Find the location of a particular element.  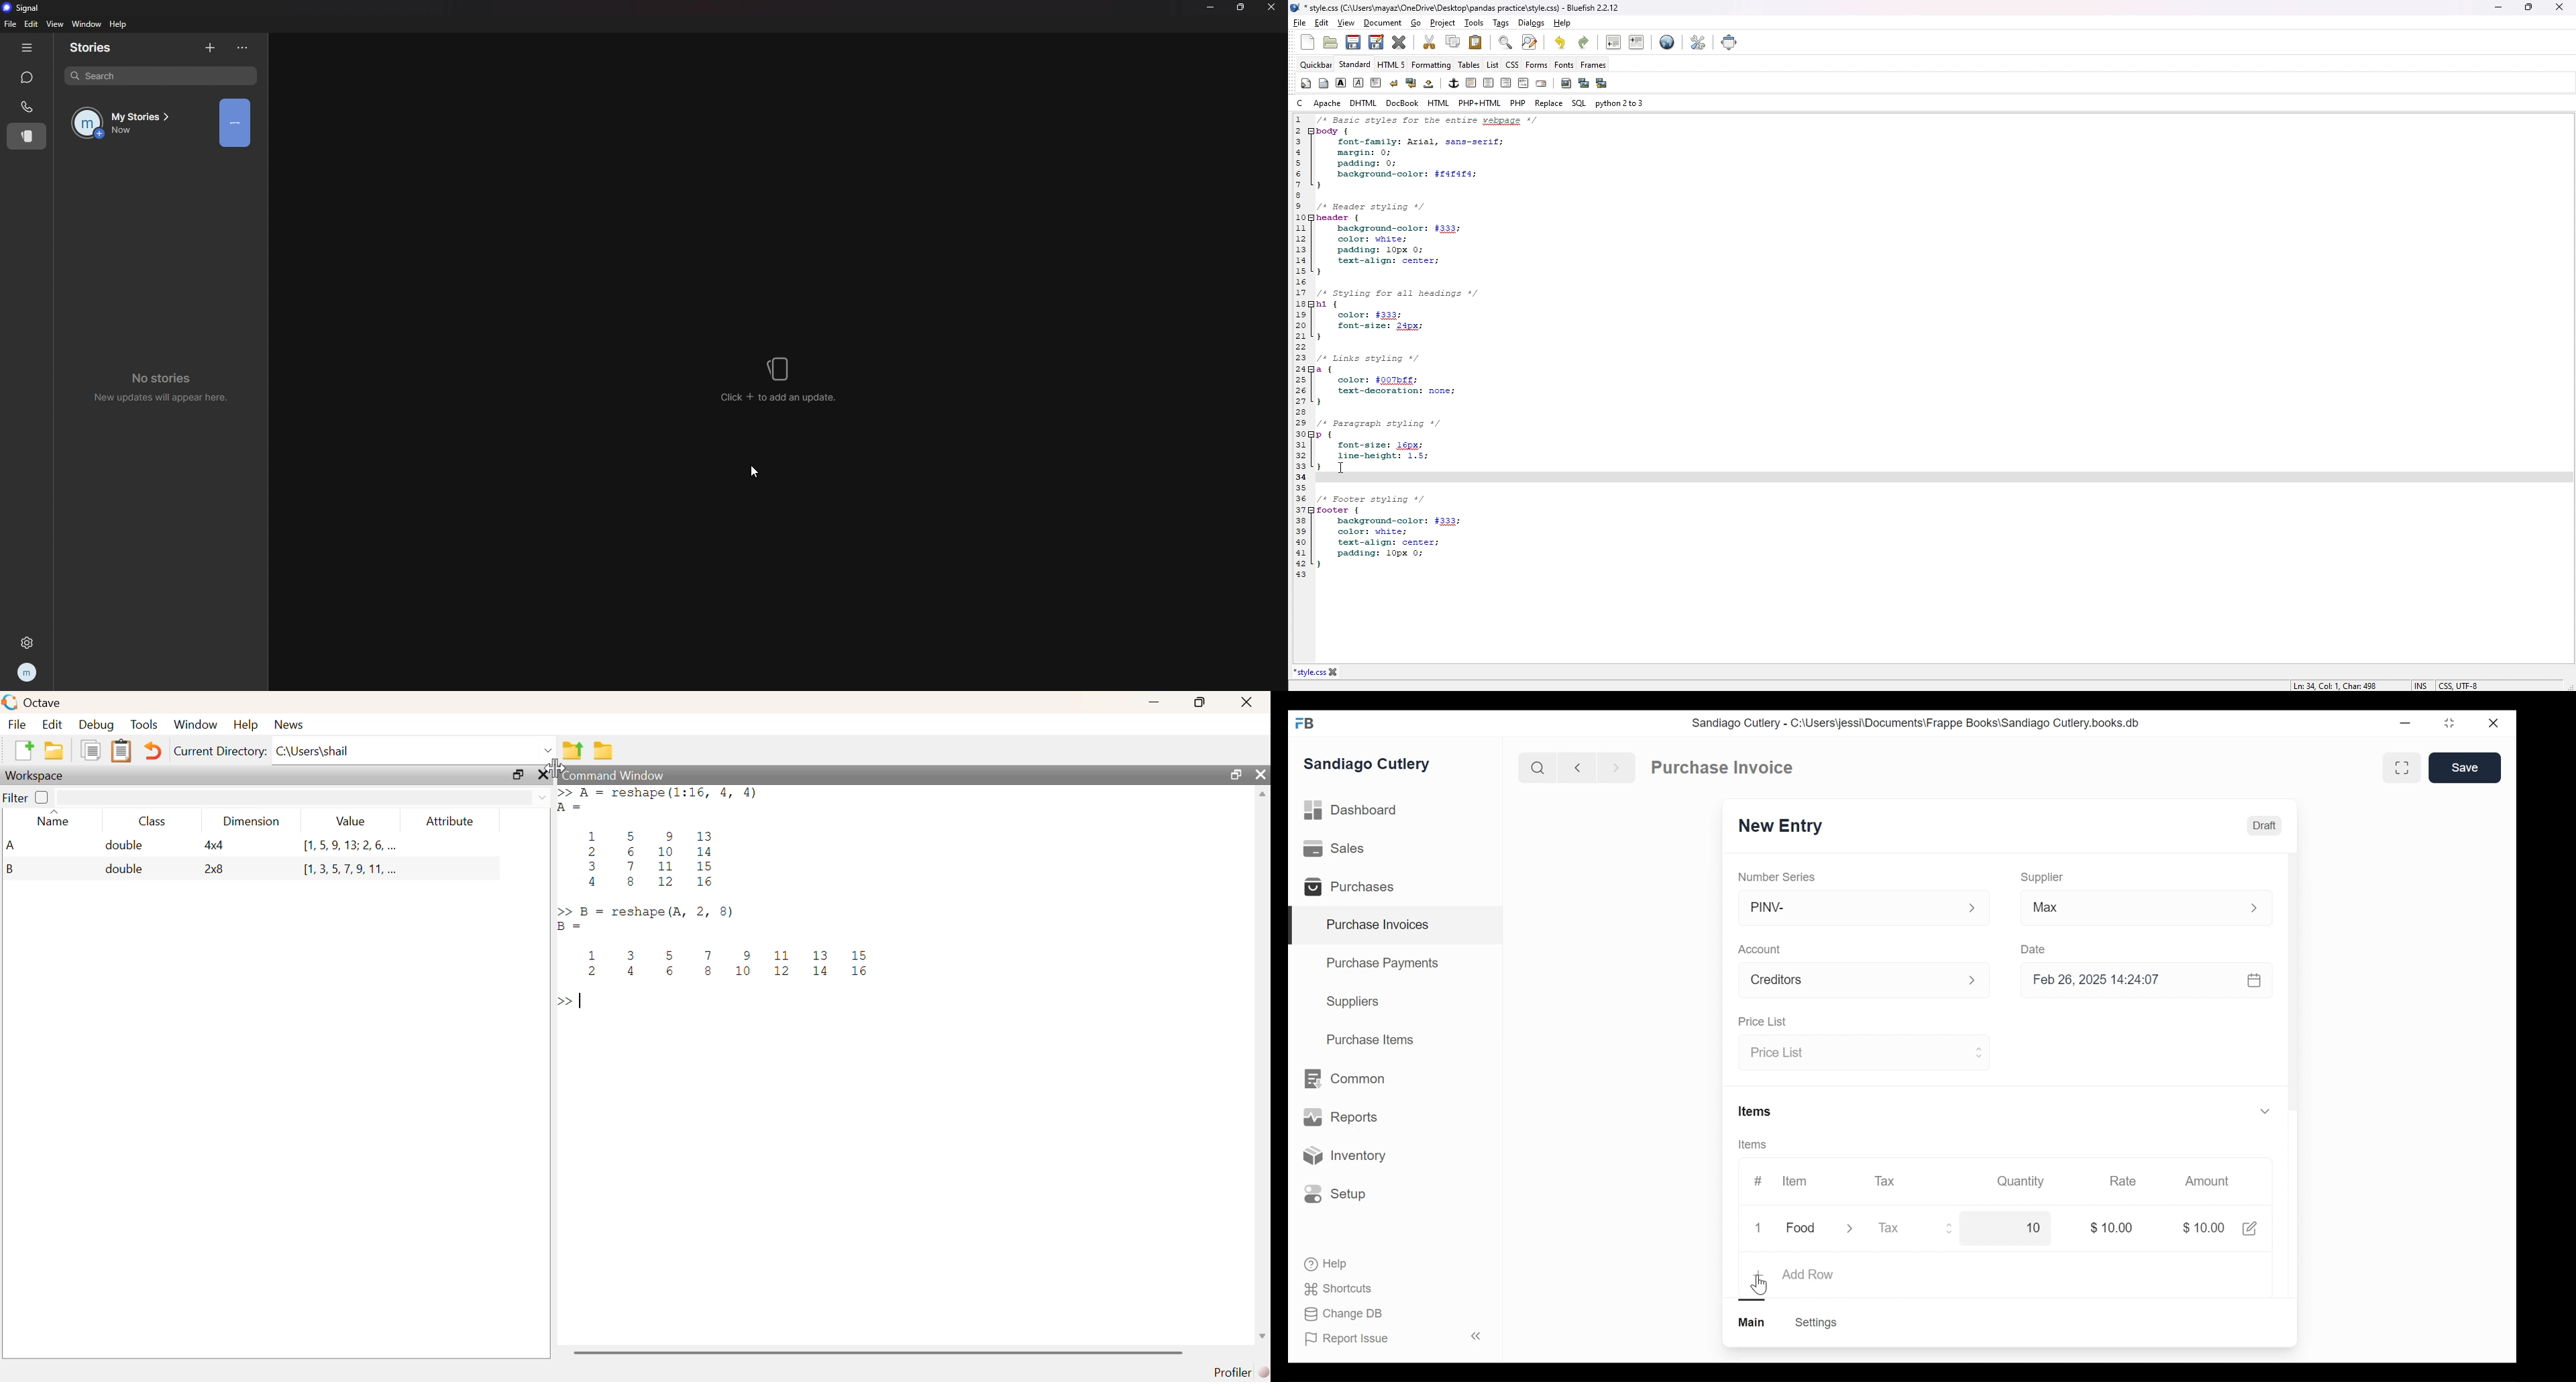

paste is located at coordinates (121, 752).